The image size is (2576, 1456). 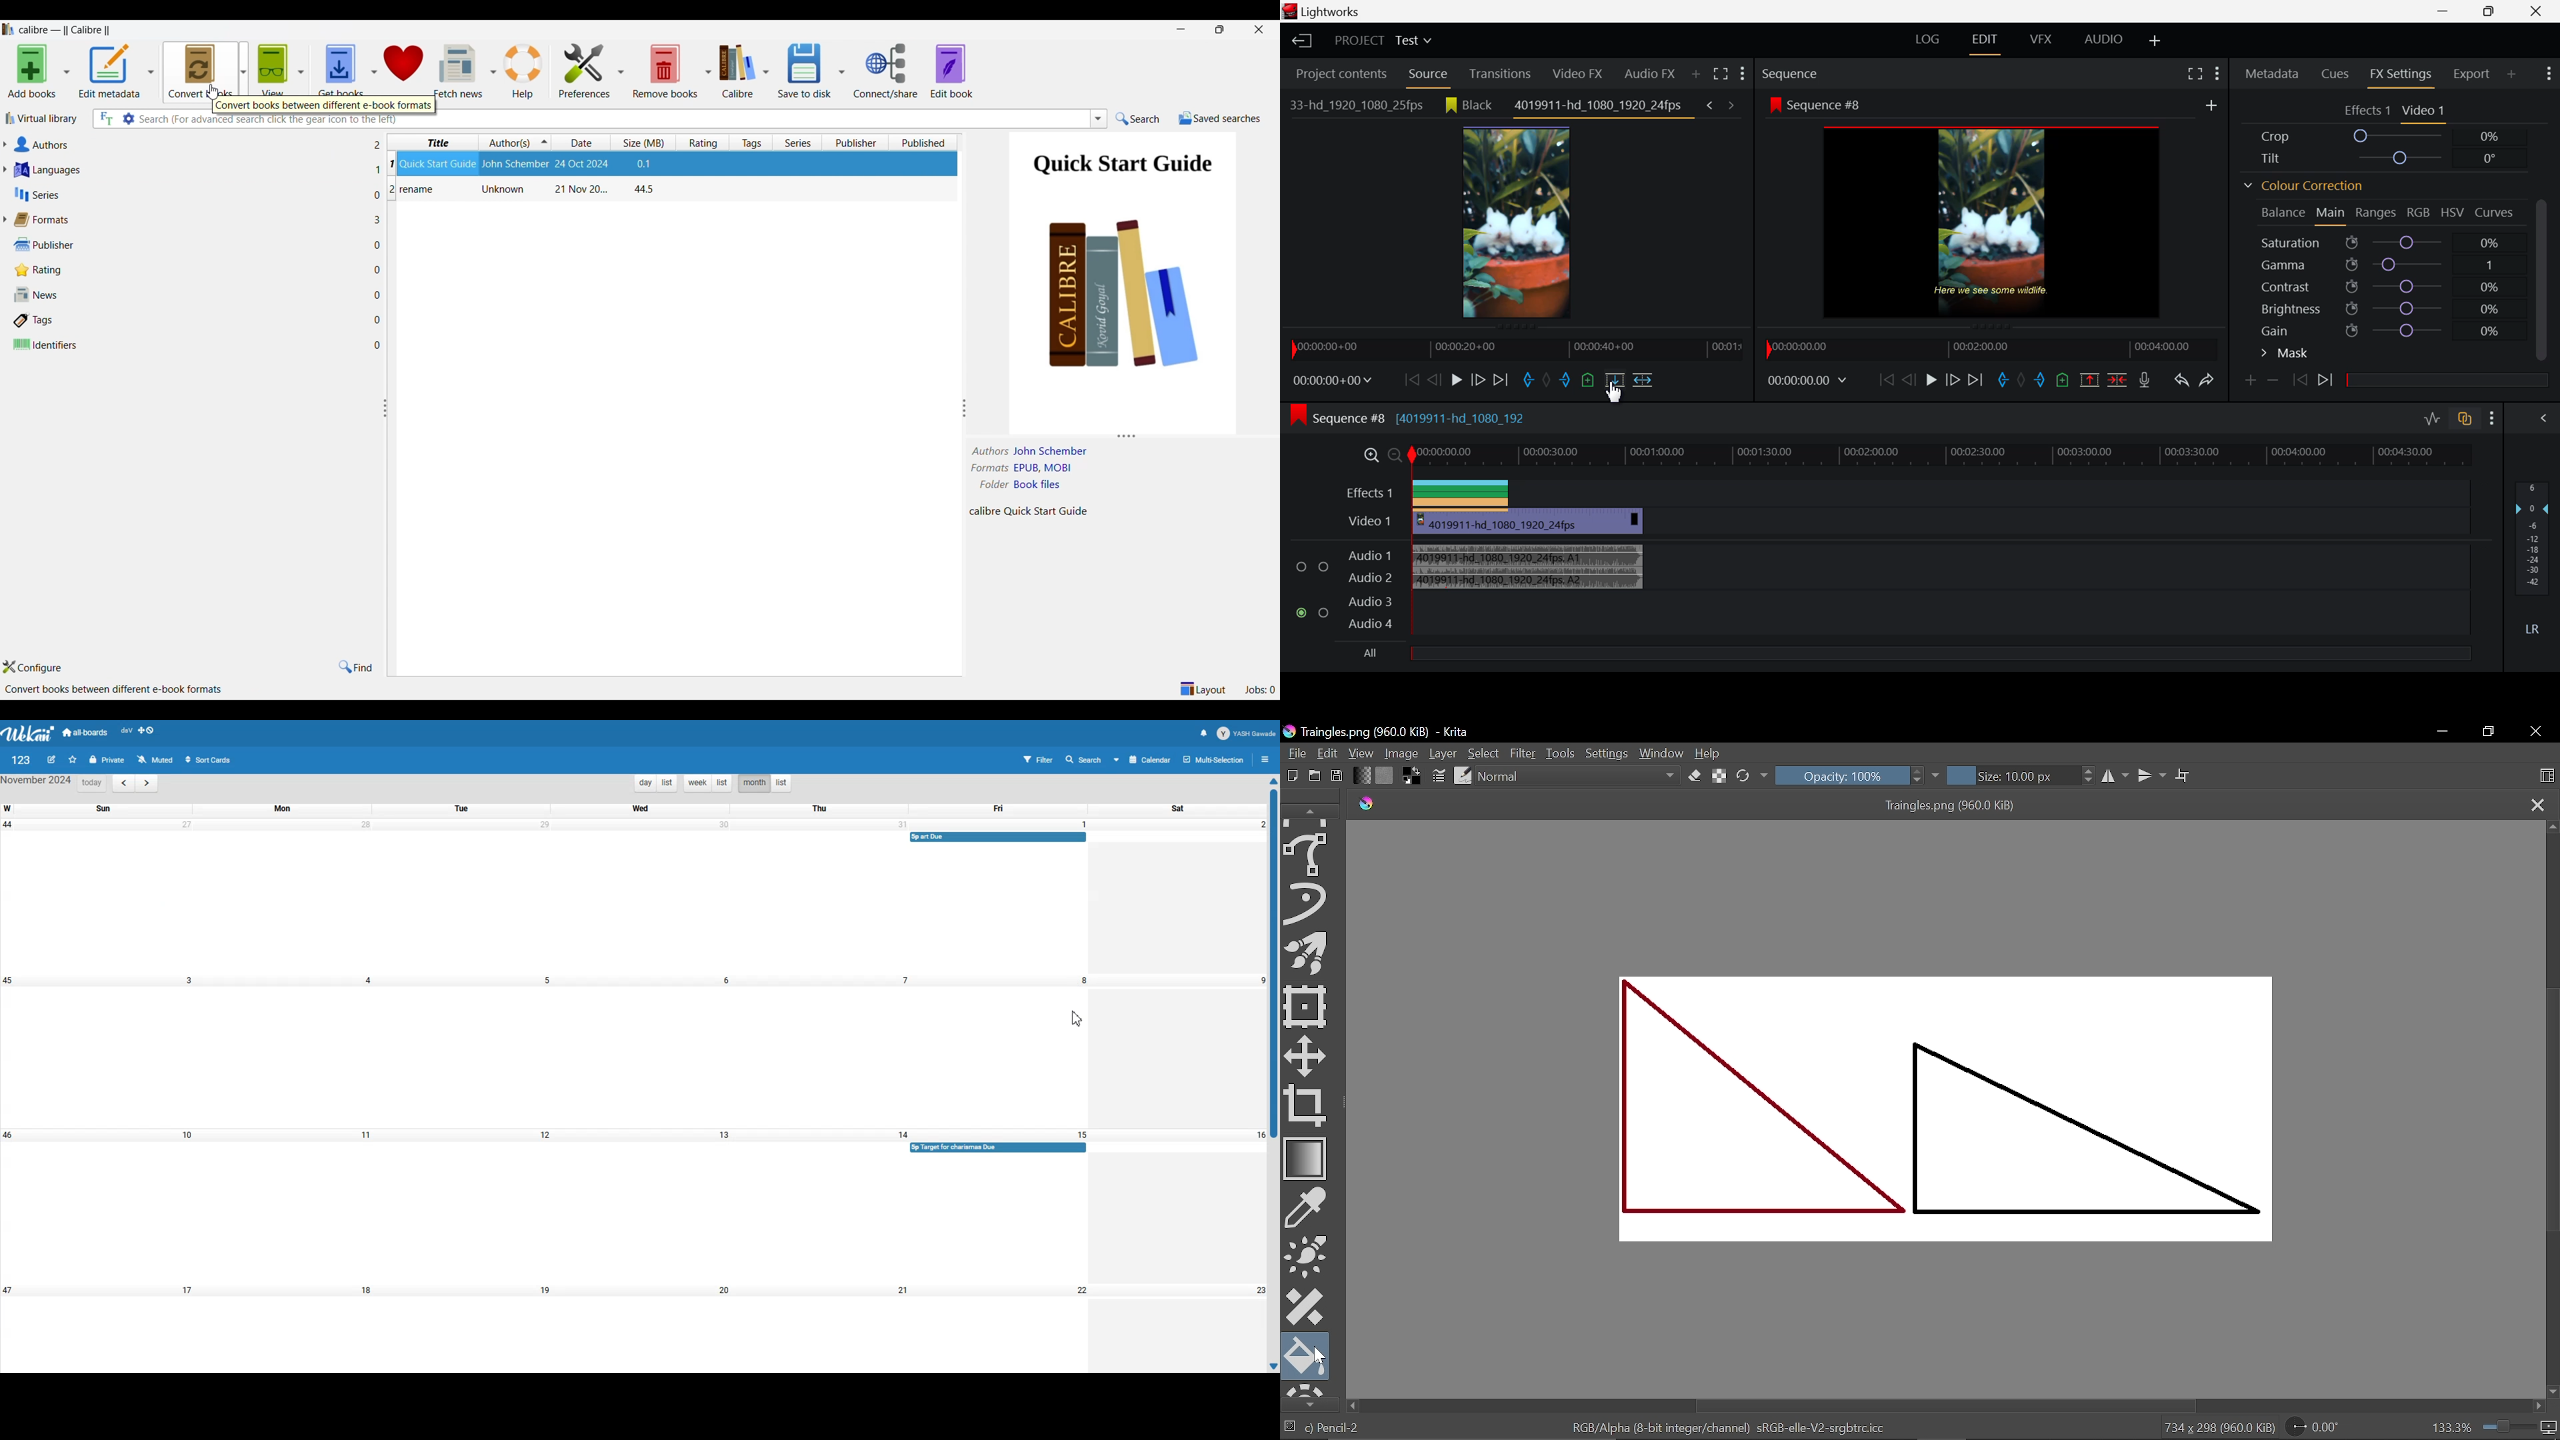 What do you see at coordinates (1367, 805) in the screenshot?
I see `app icon` at bounding box center [1367, 805].